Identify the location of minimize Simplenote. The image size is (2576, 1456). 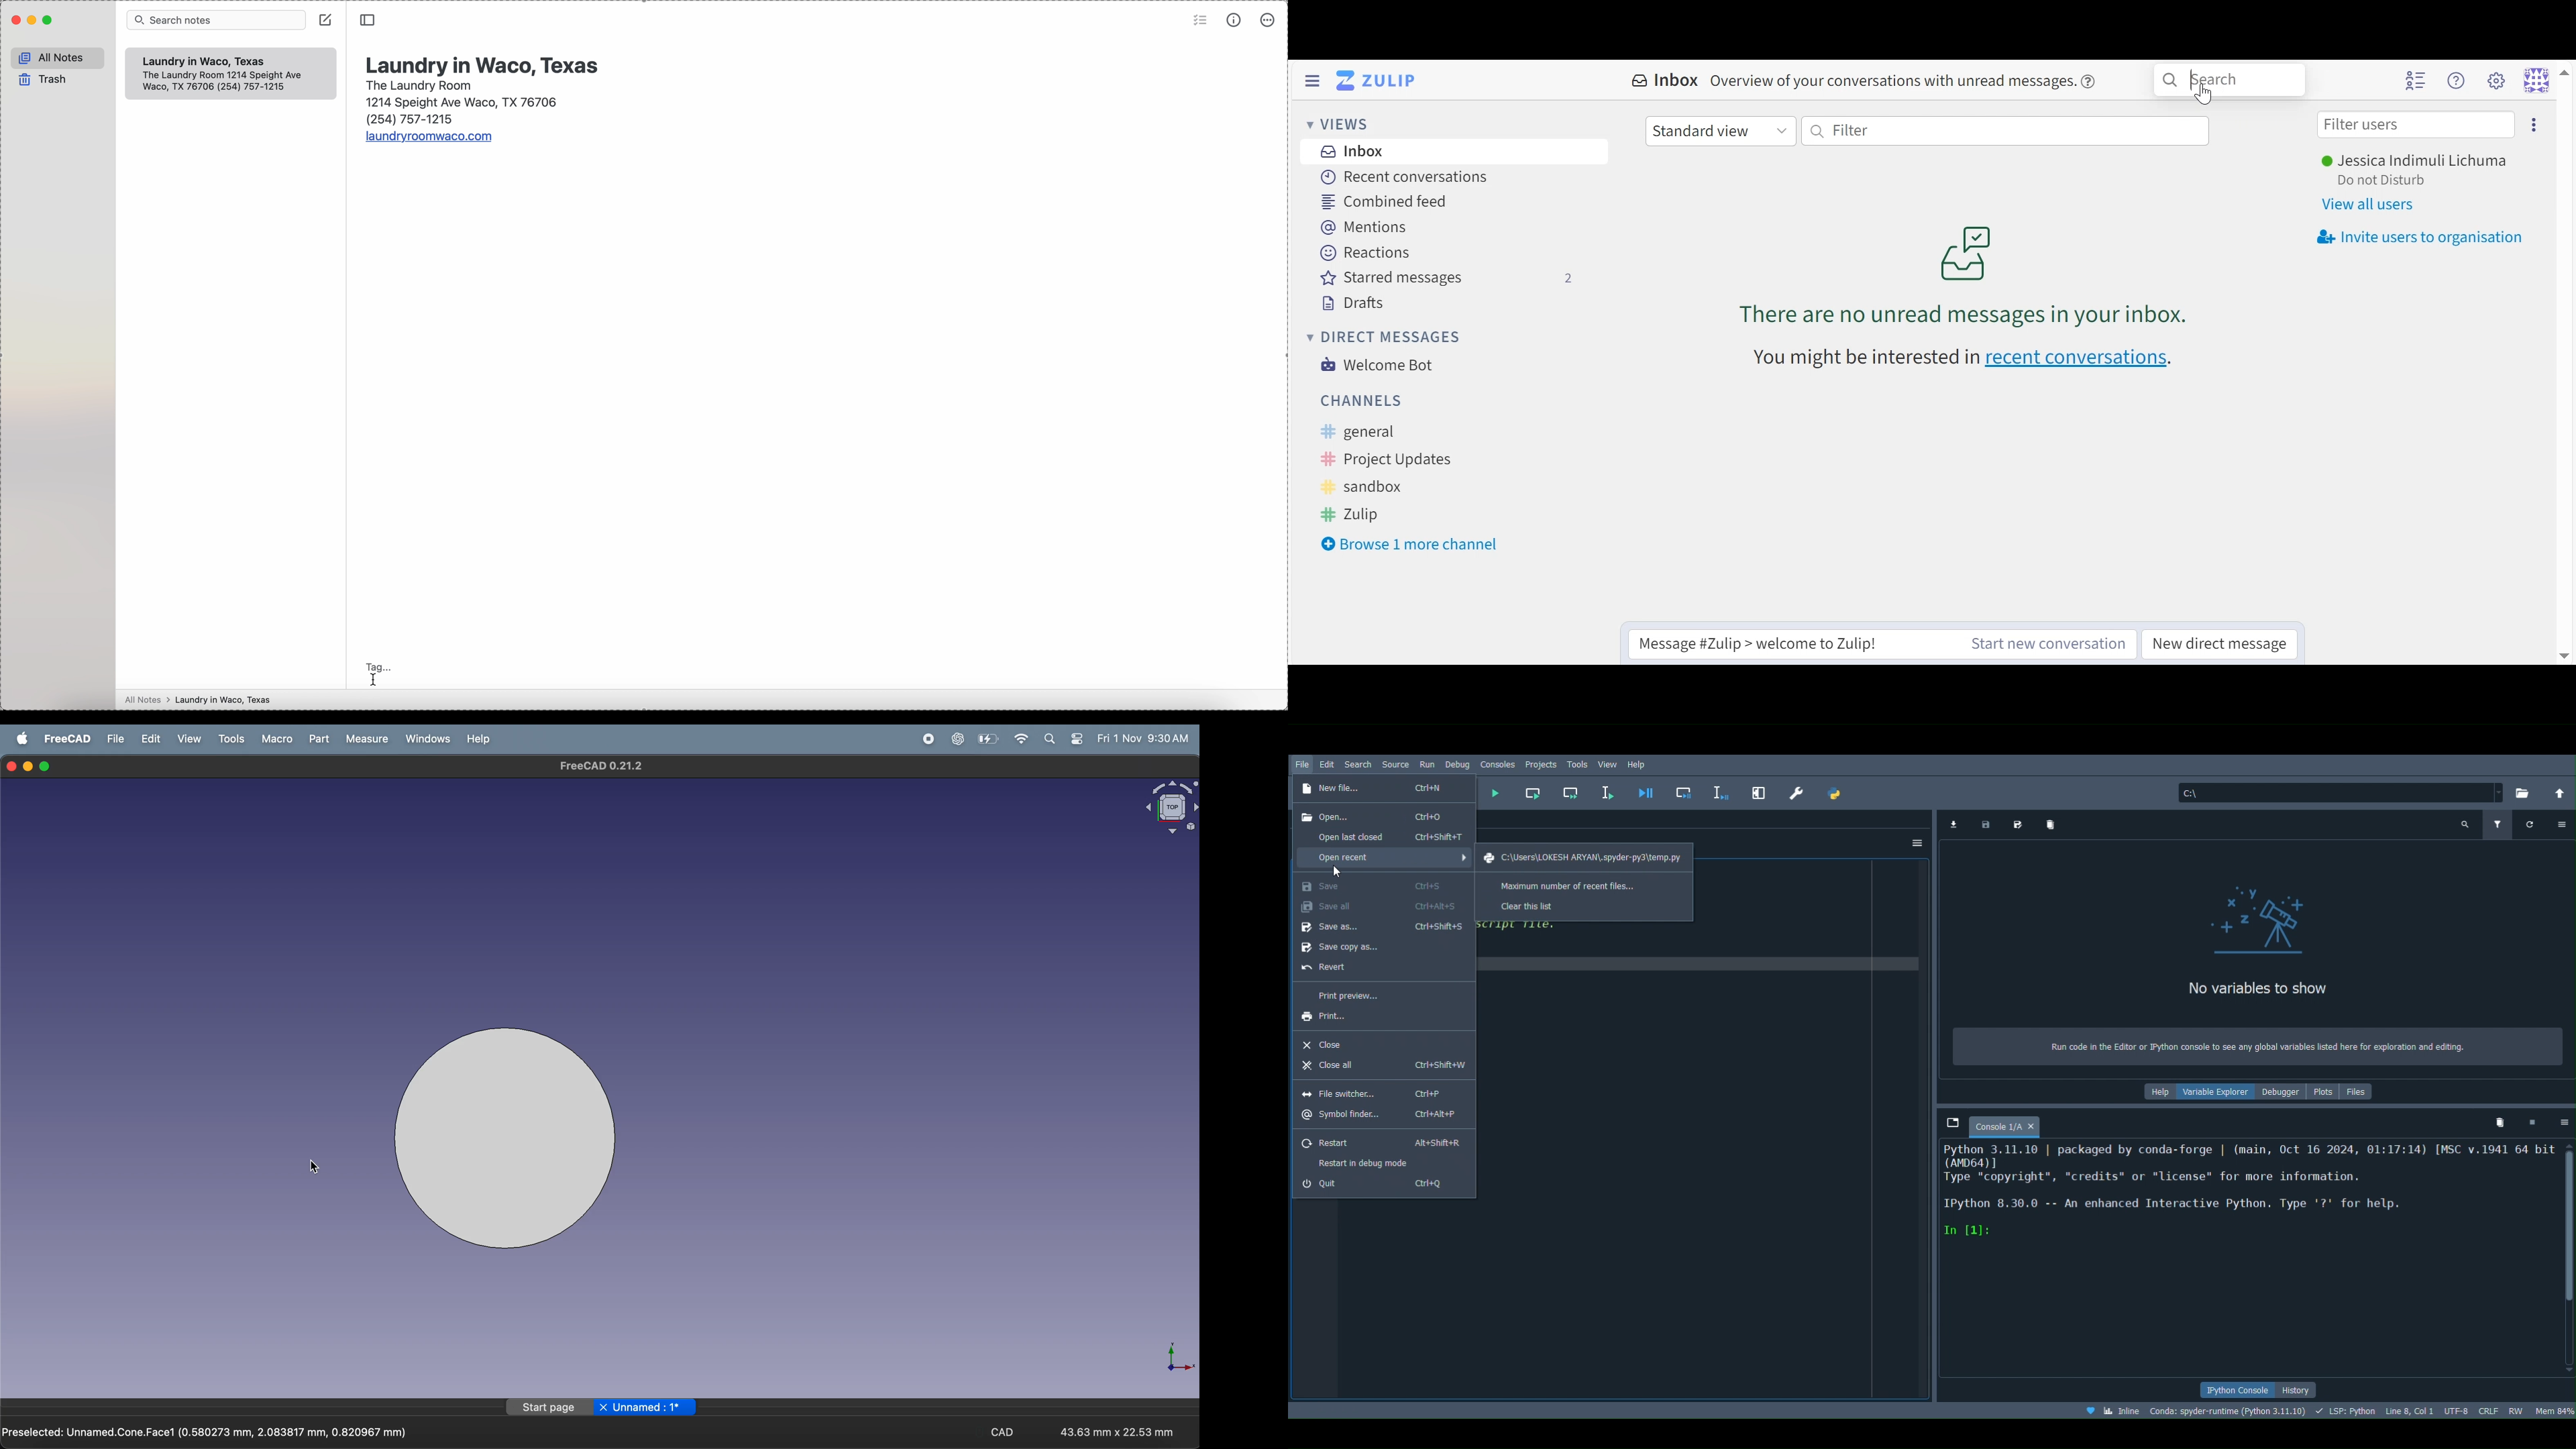
(31, 21).